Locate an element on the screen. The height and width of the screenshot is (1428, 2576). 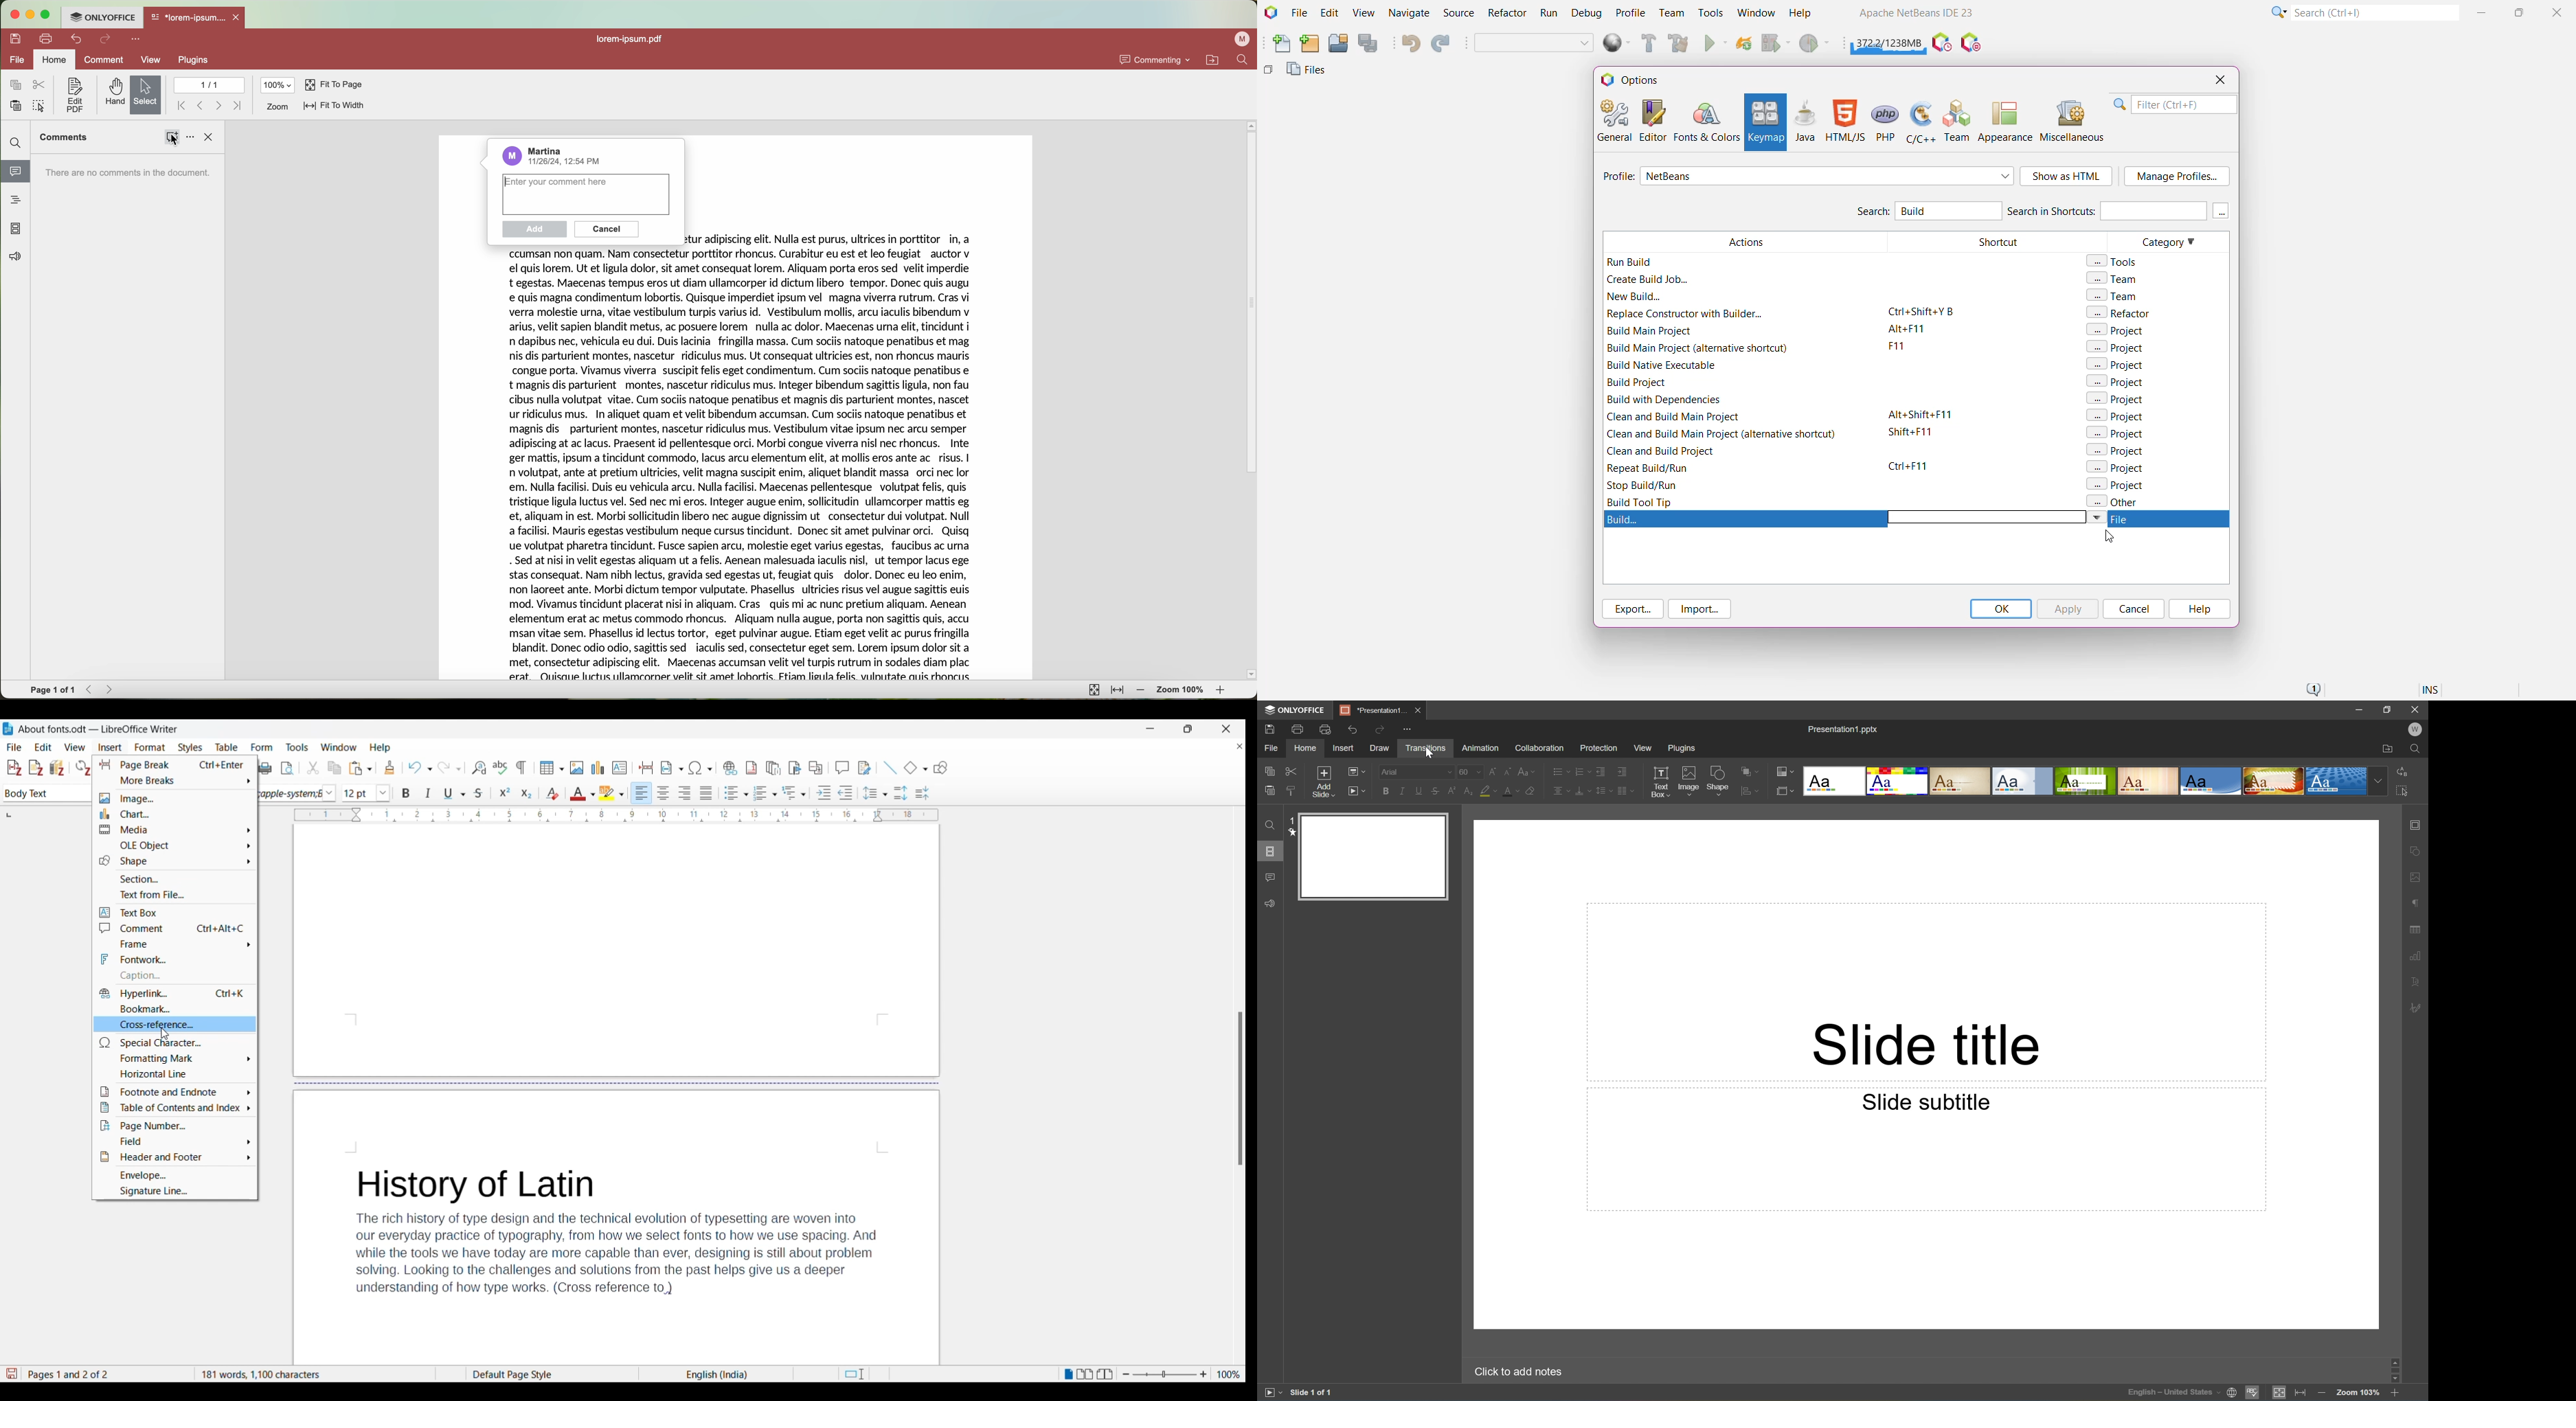
Zoom out is located at coordinates (1126, 1375).